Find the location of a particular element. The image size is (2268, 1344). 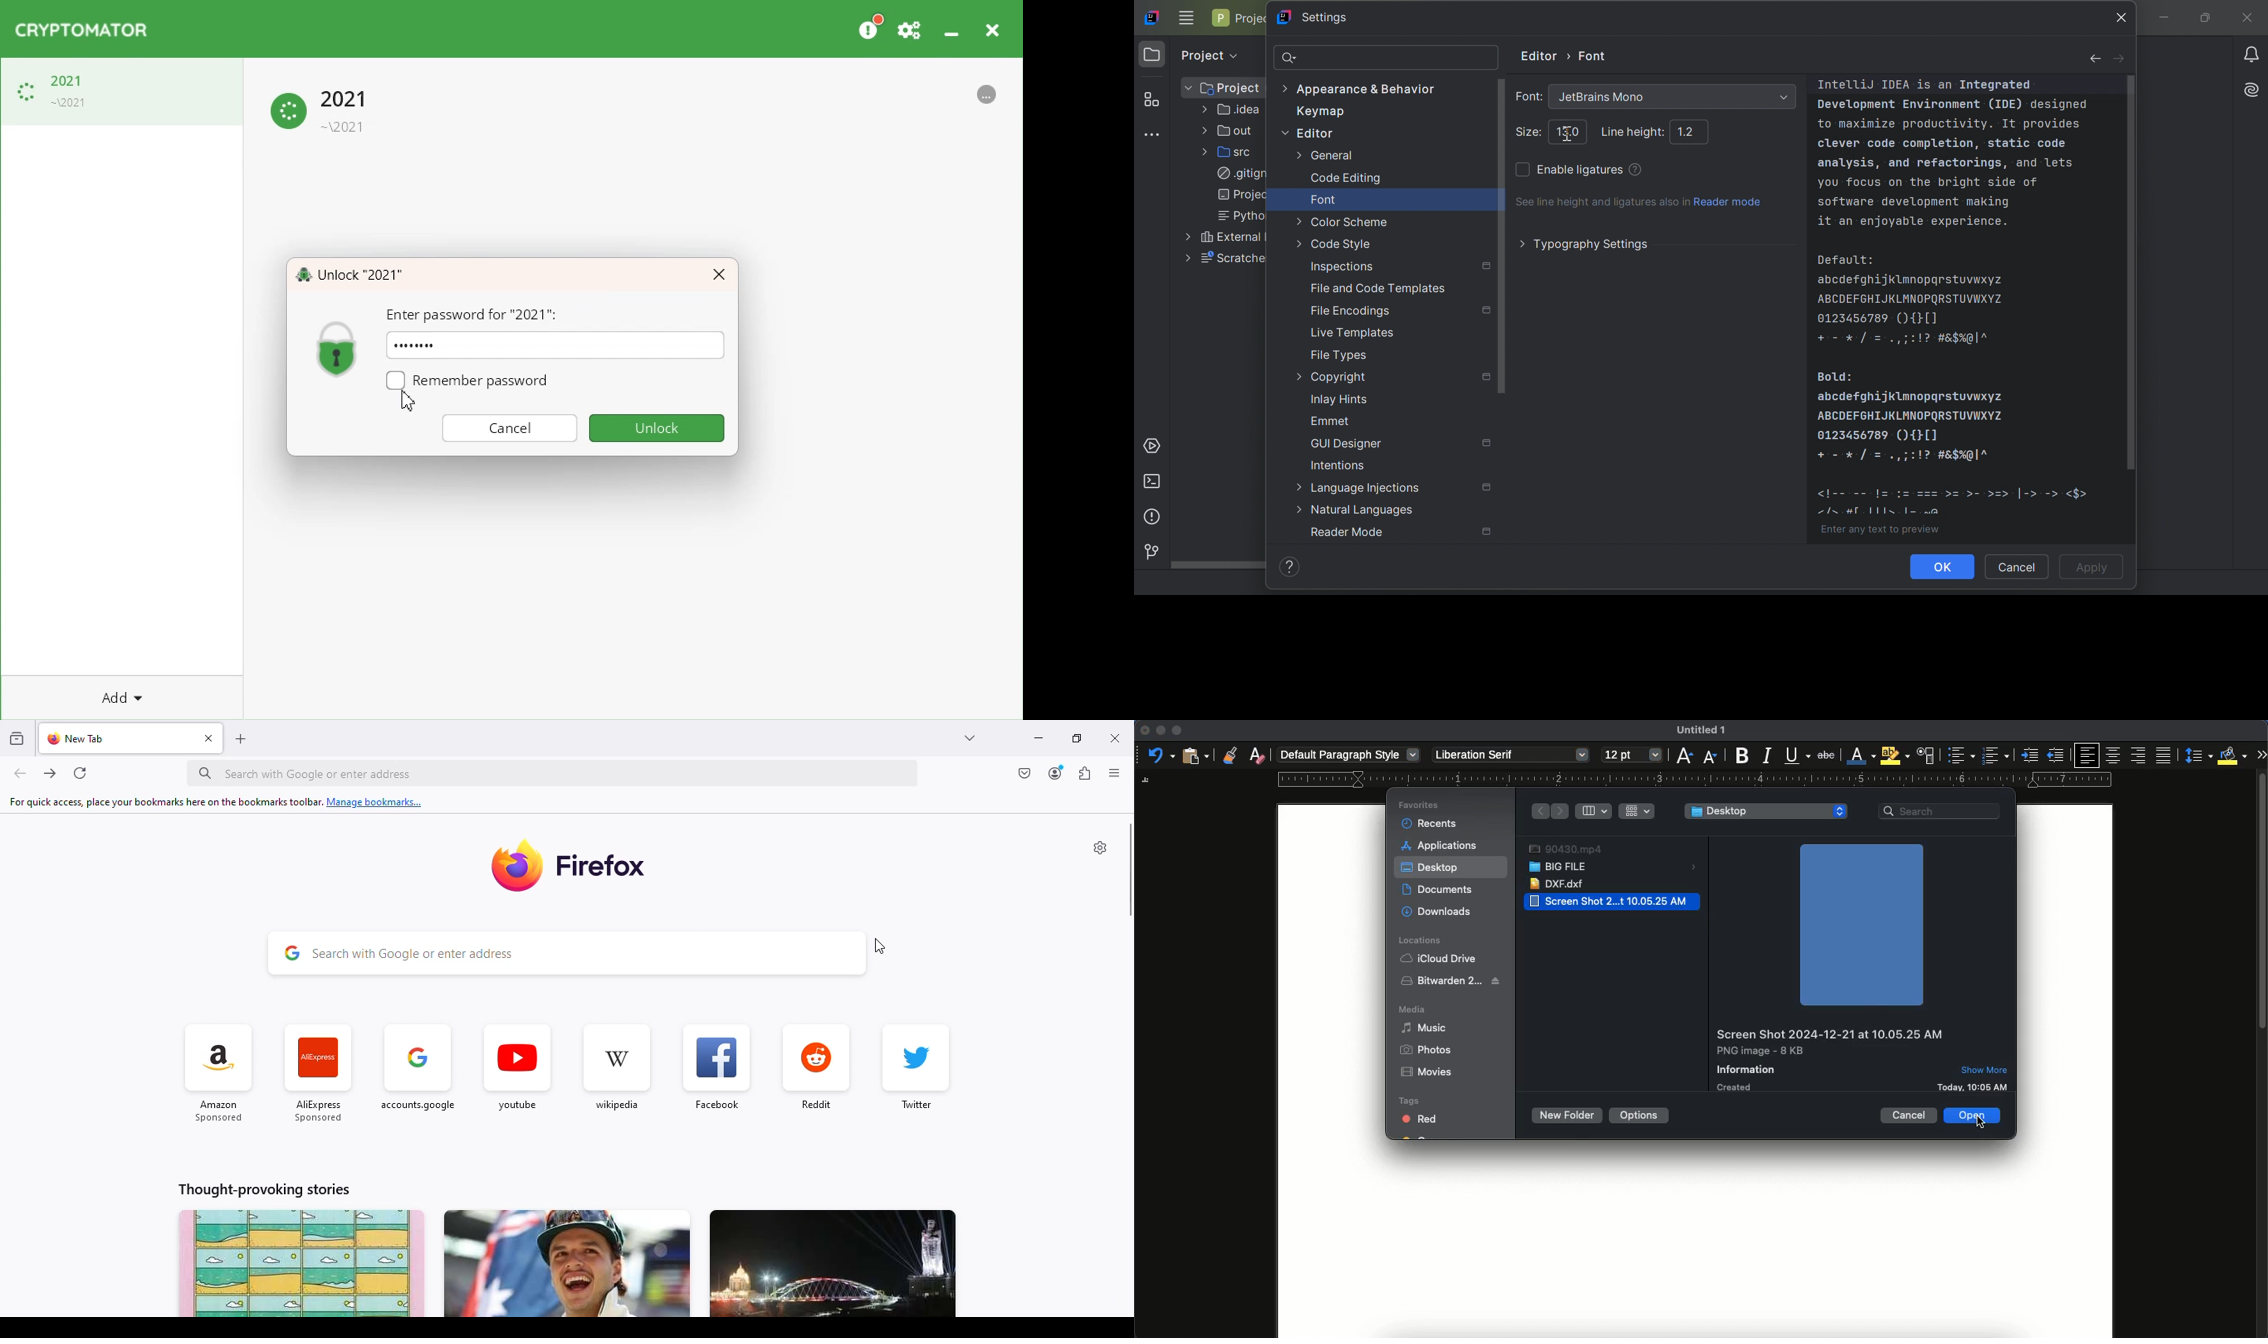

italics is located at coordinates (1767, 756).